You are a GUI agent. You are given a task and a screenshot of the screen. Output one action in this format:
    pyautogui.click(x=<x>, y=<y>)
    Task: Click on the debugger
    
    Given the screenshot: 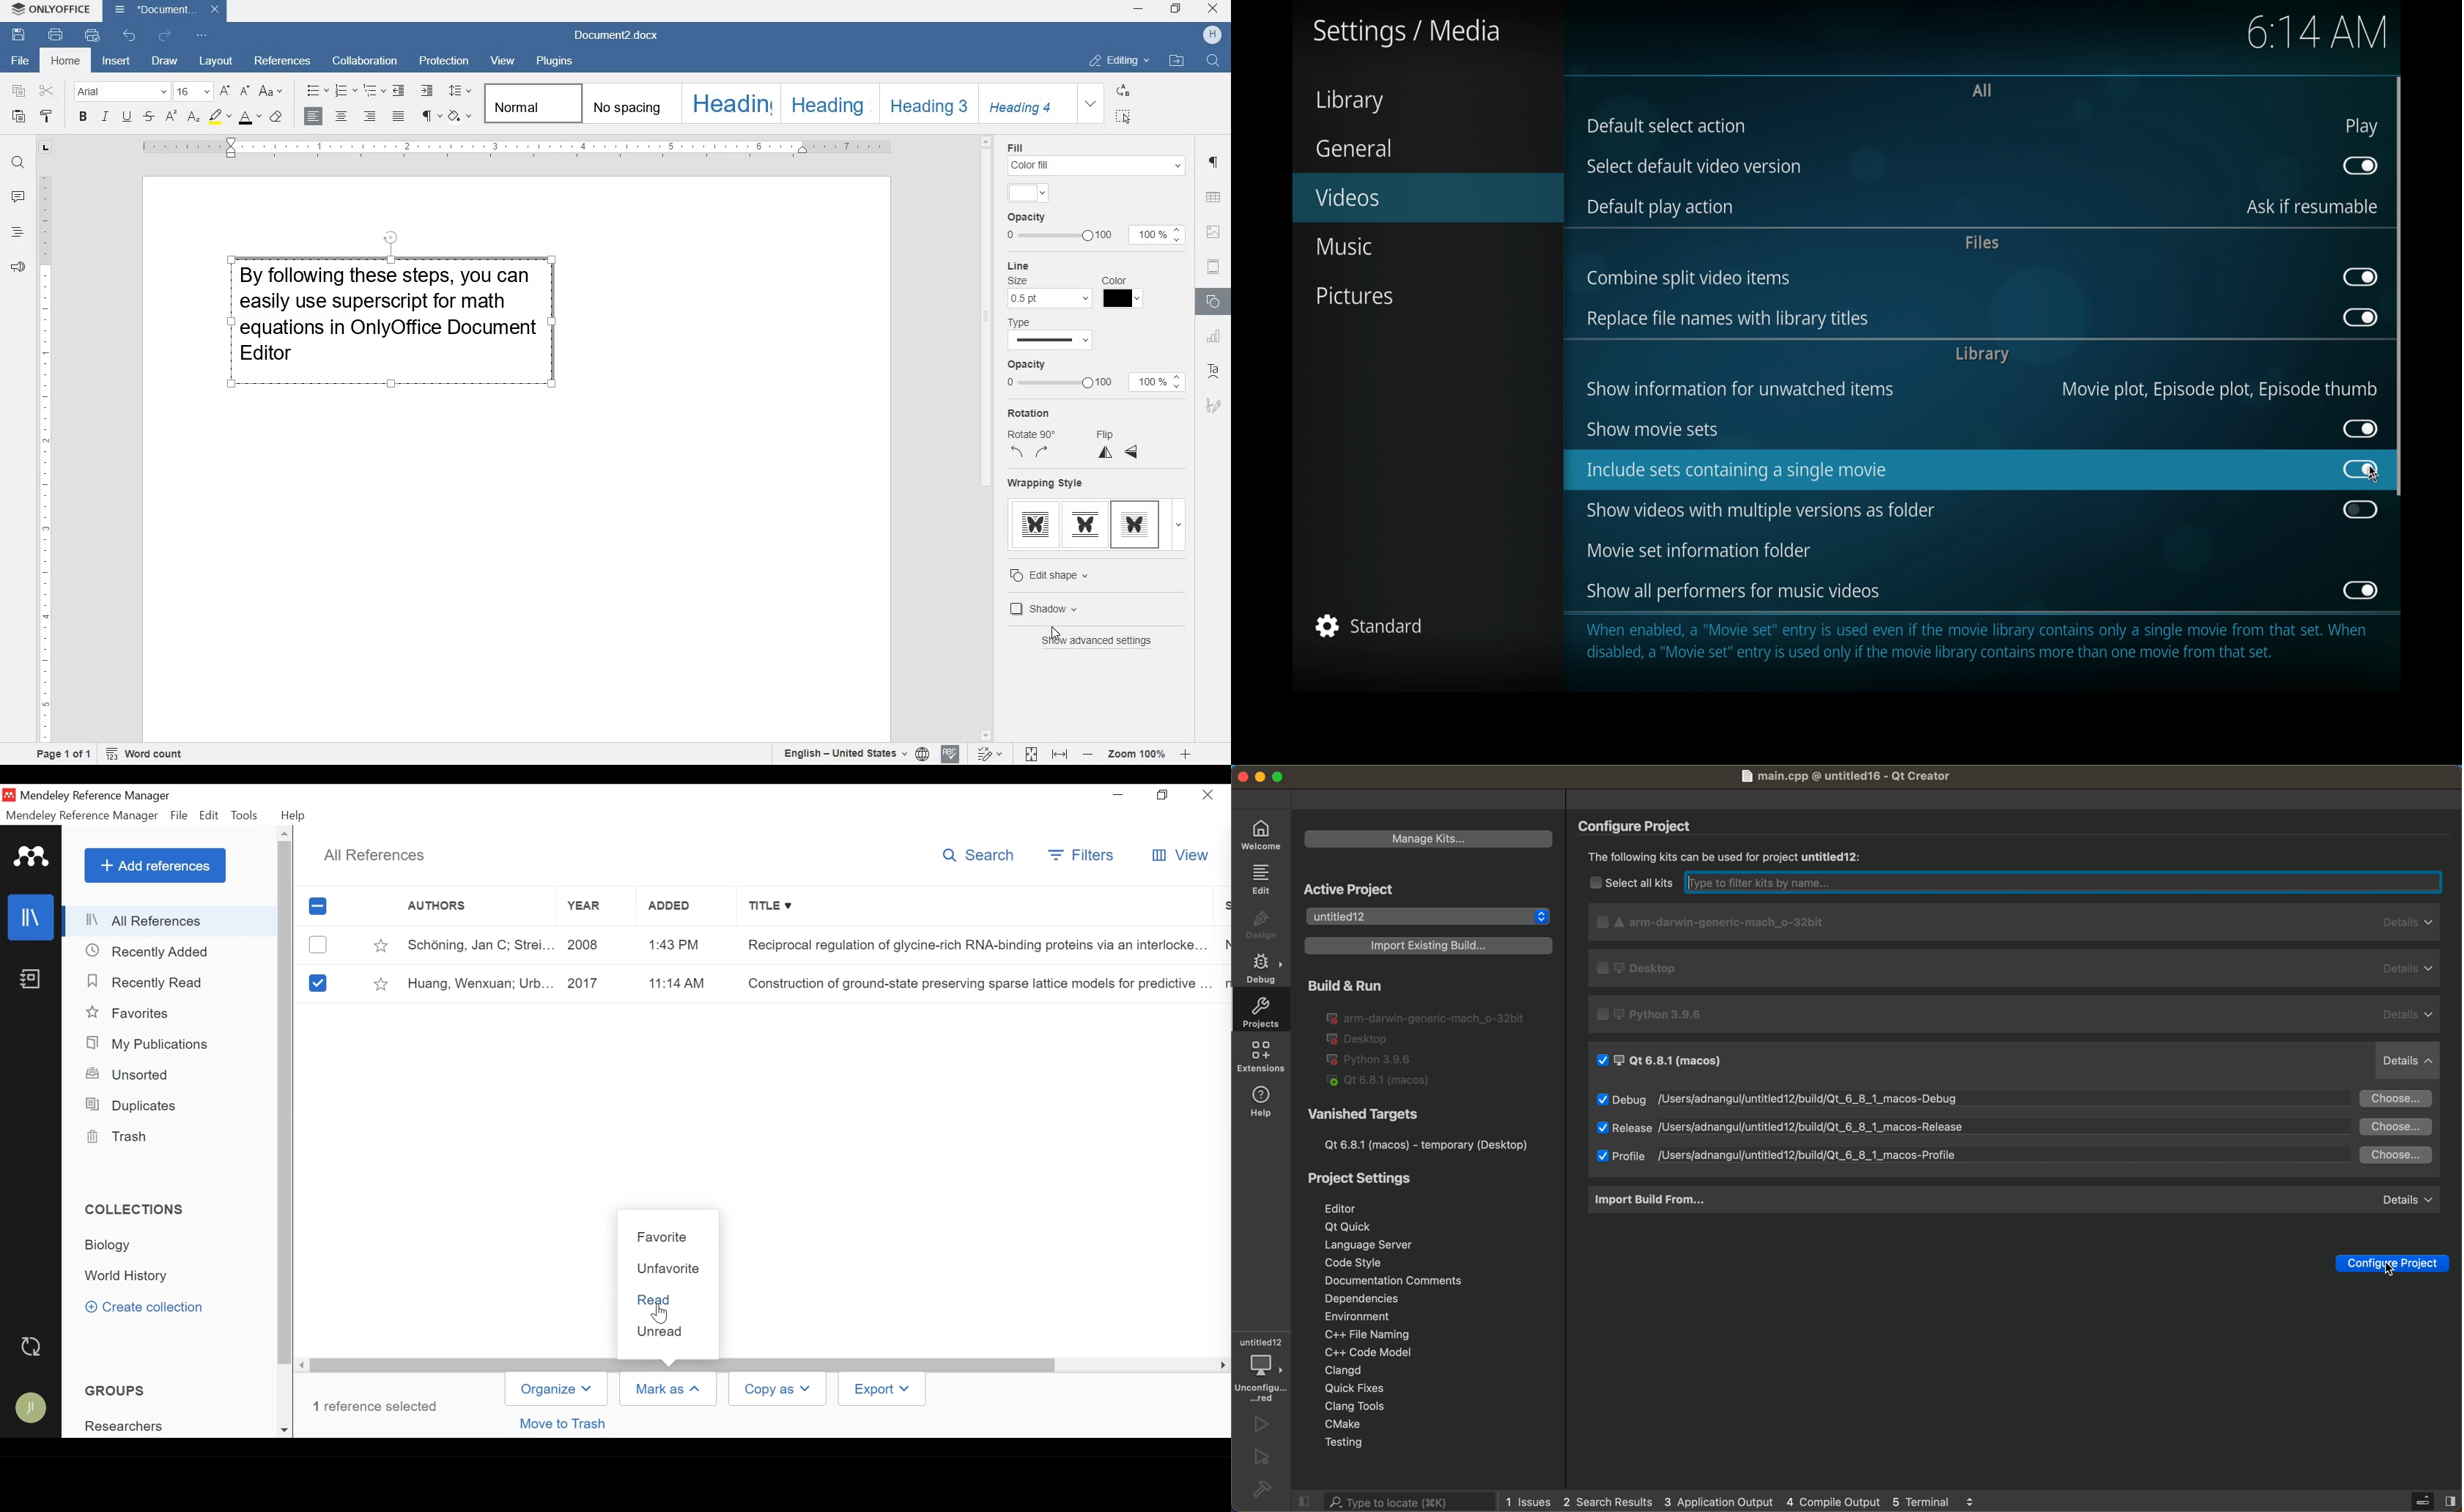 What is the action you would take?
    pyautogui.click(x=1263, y=1366)
    